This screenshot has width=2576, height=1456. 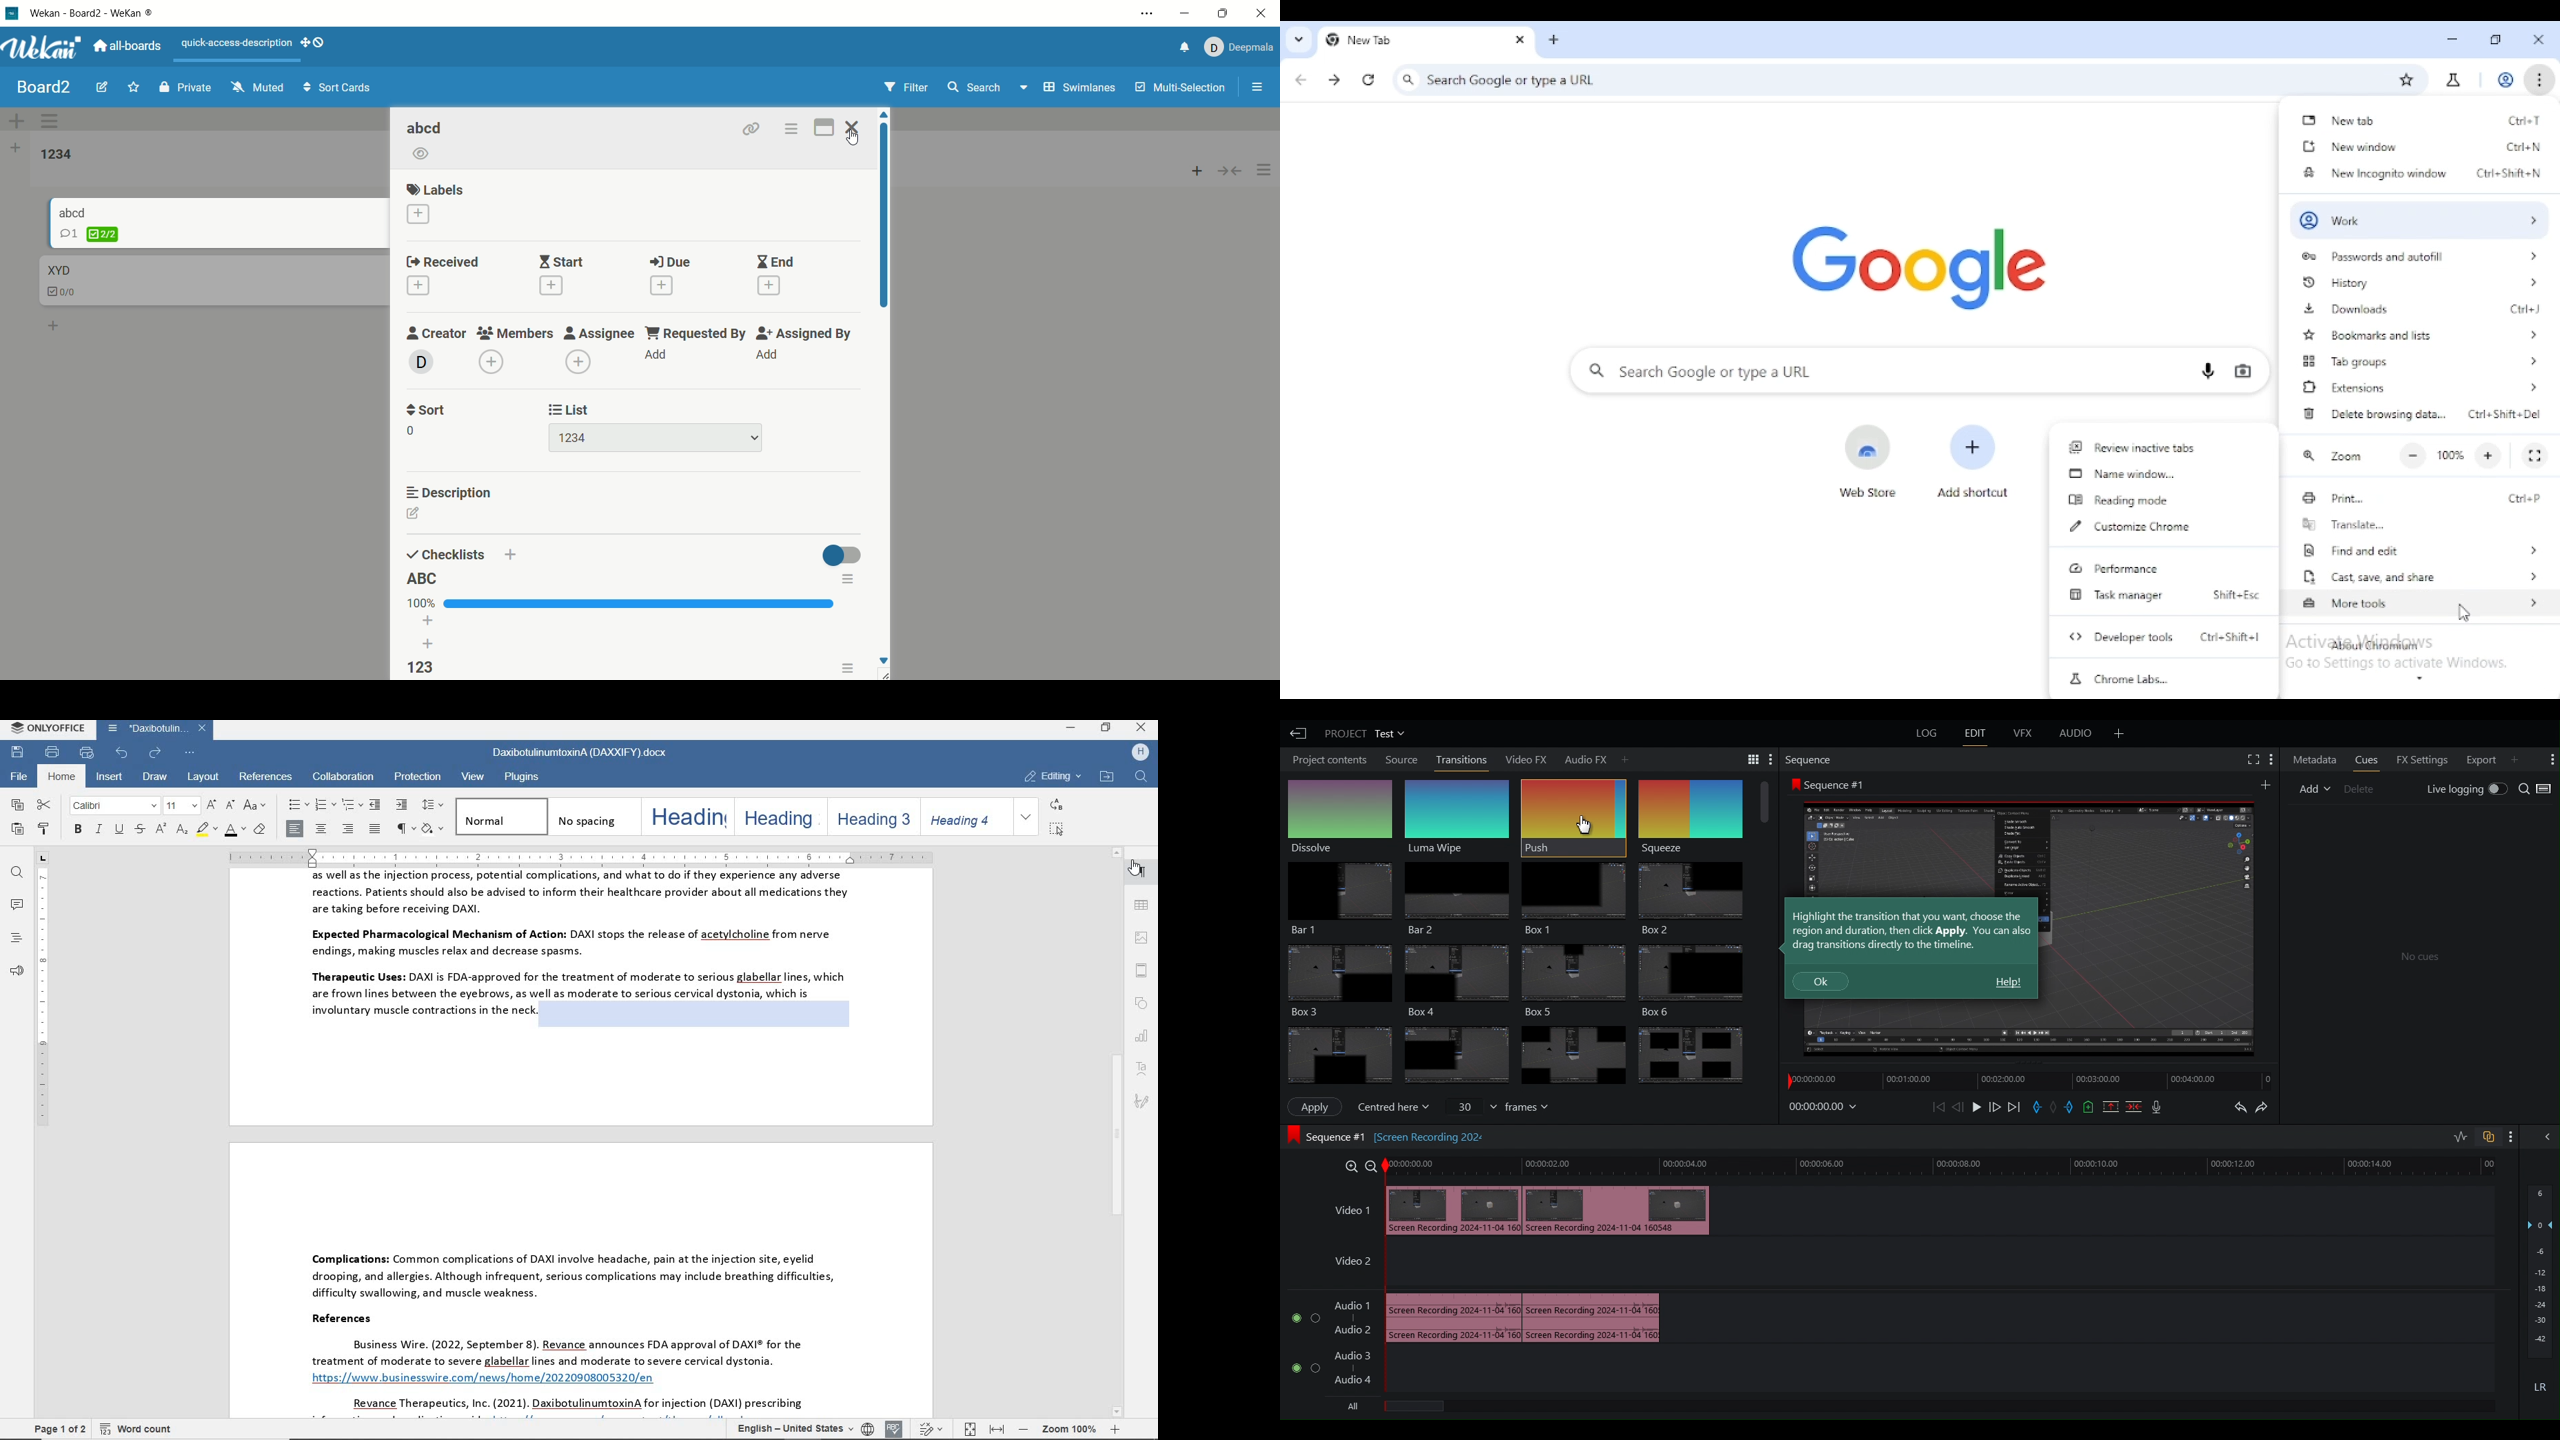 I want to click on plugins, so click(x=524, y=777).